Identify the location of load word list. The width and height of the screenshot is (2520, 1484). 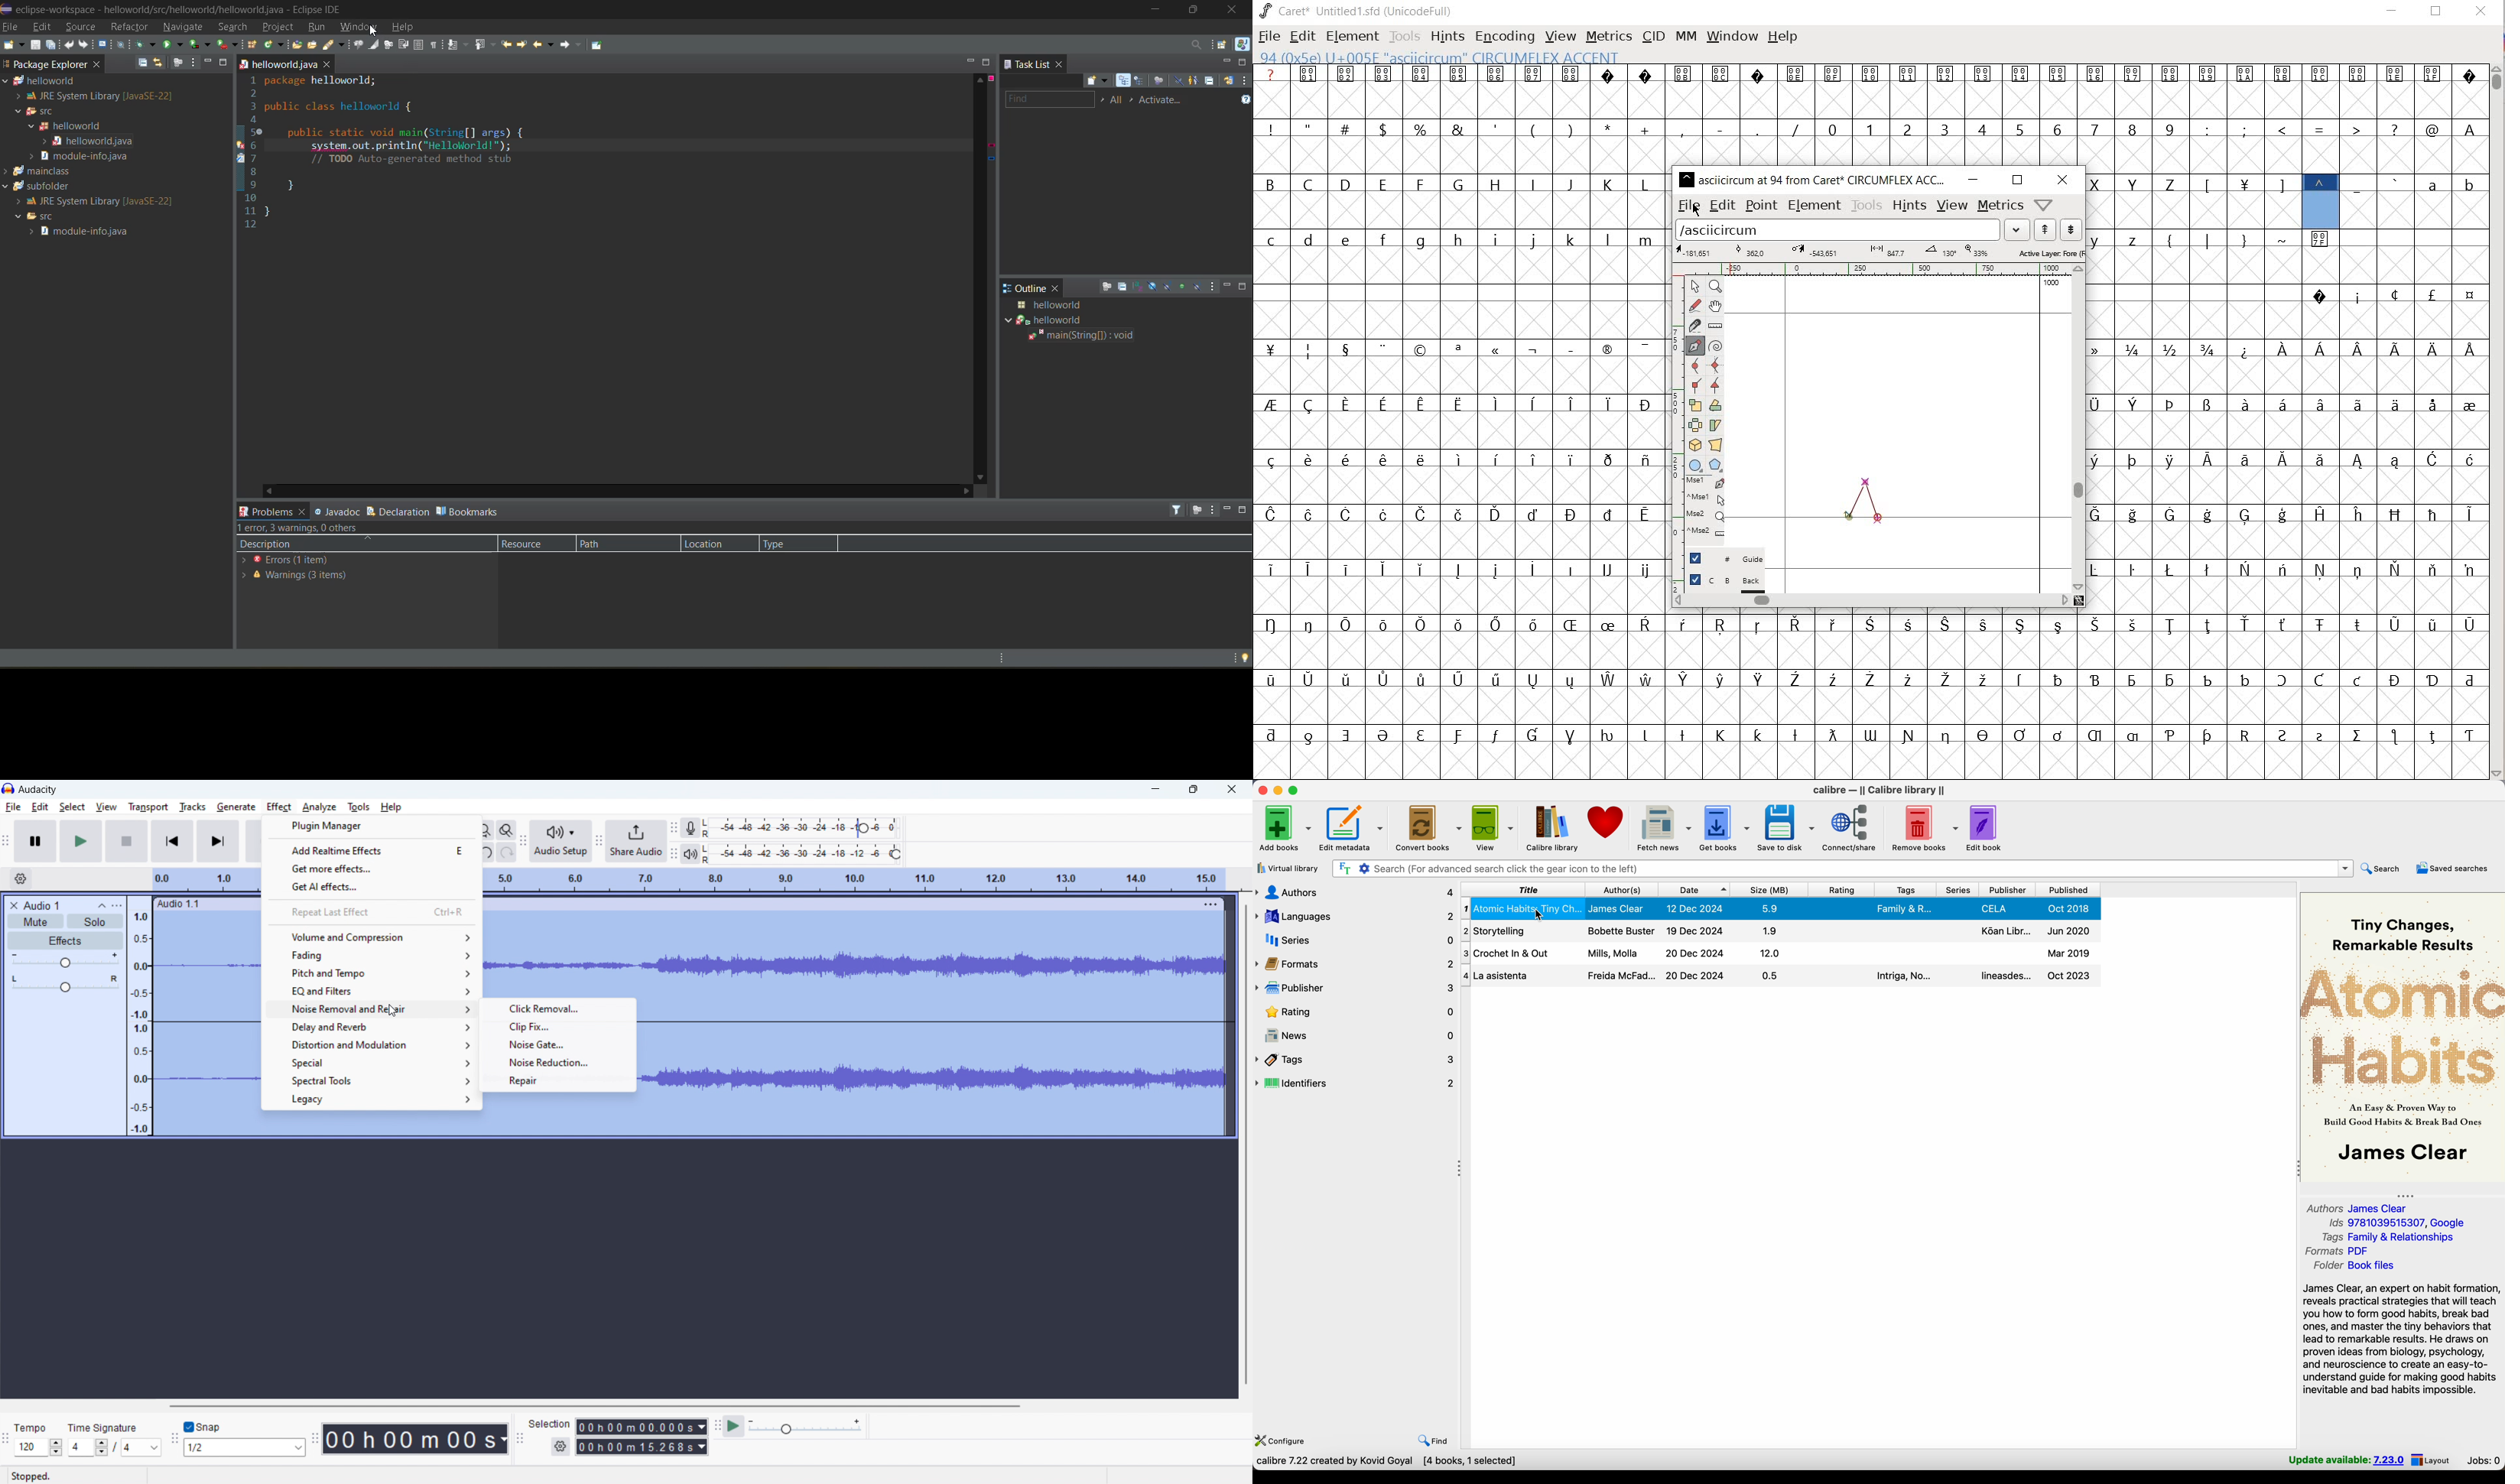
(1852, 231).